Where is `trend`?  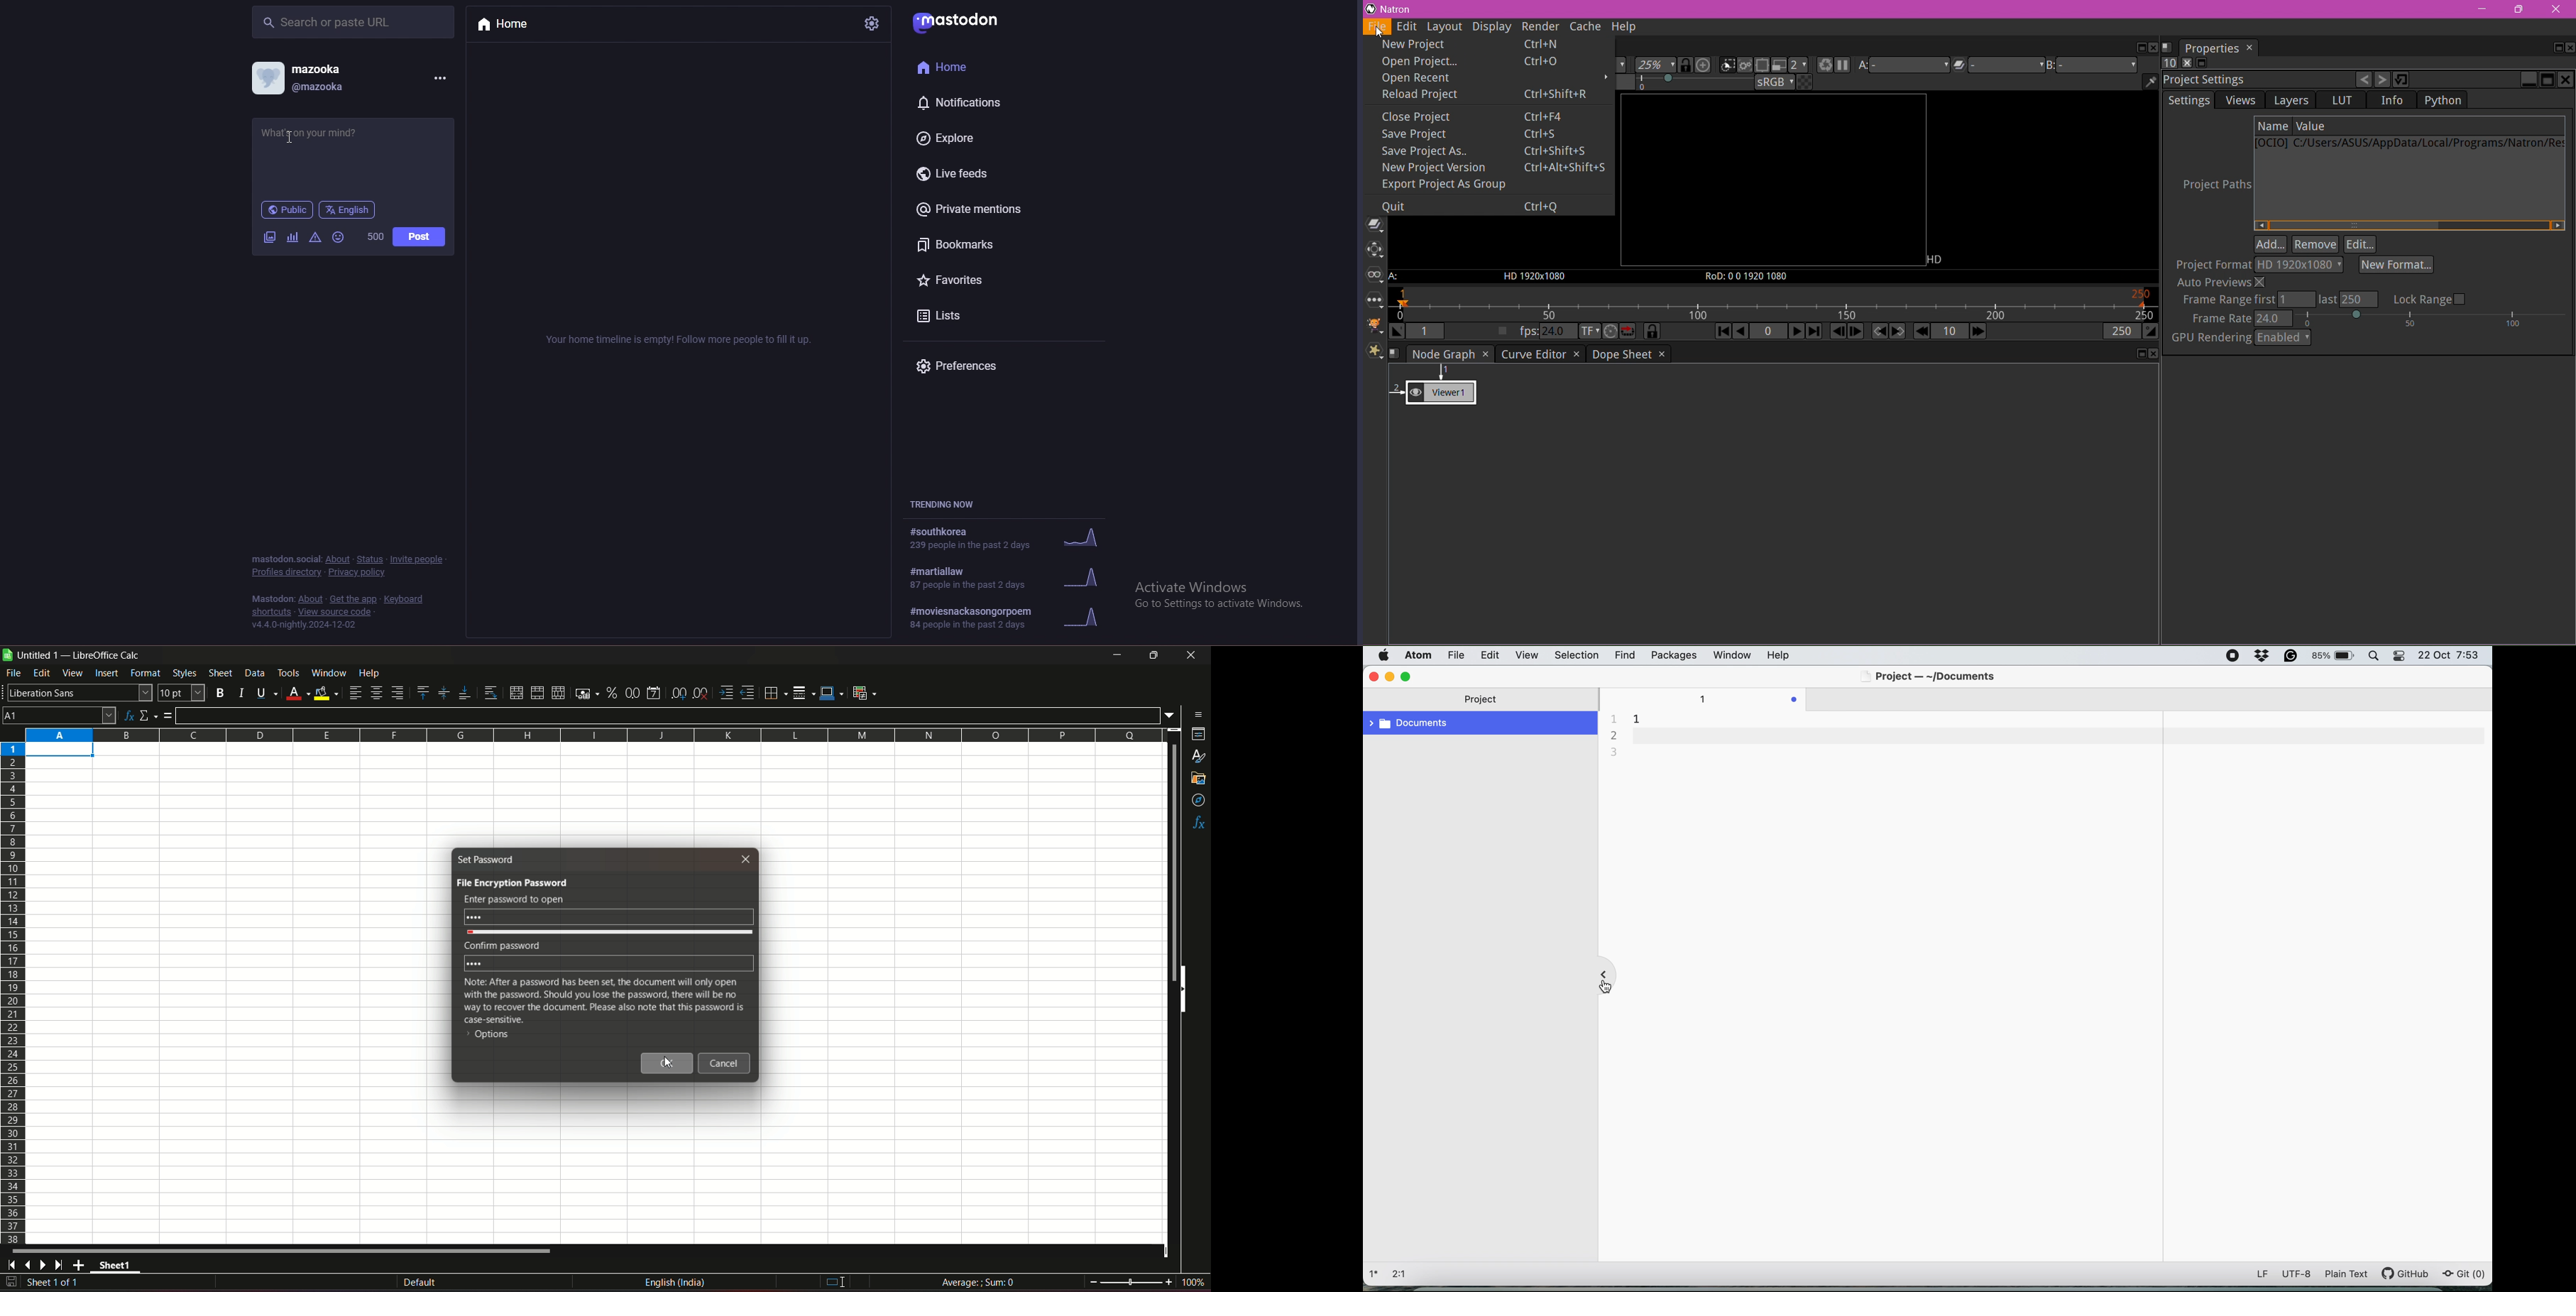
trend is located at coordinates (1016, 618).